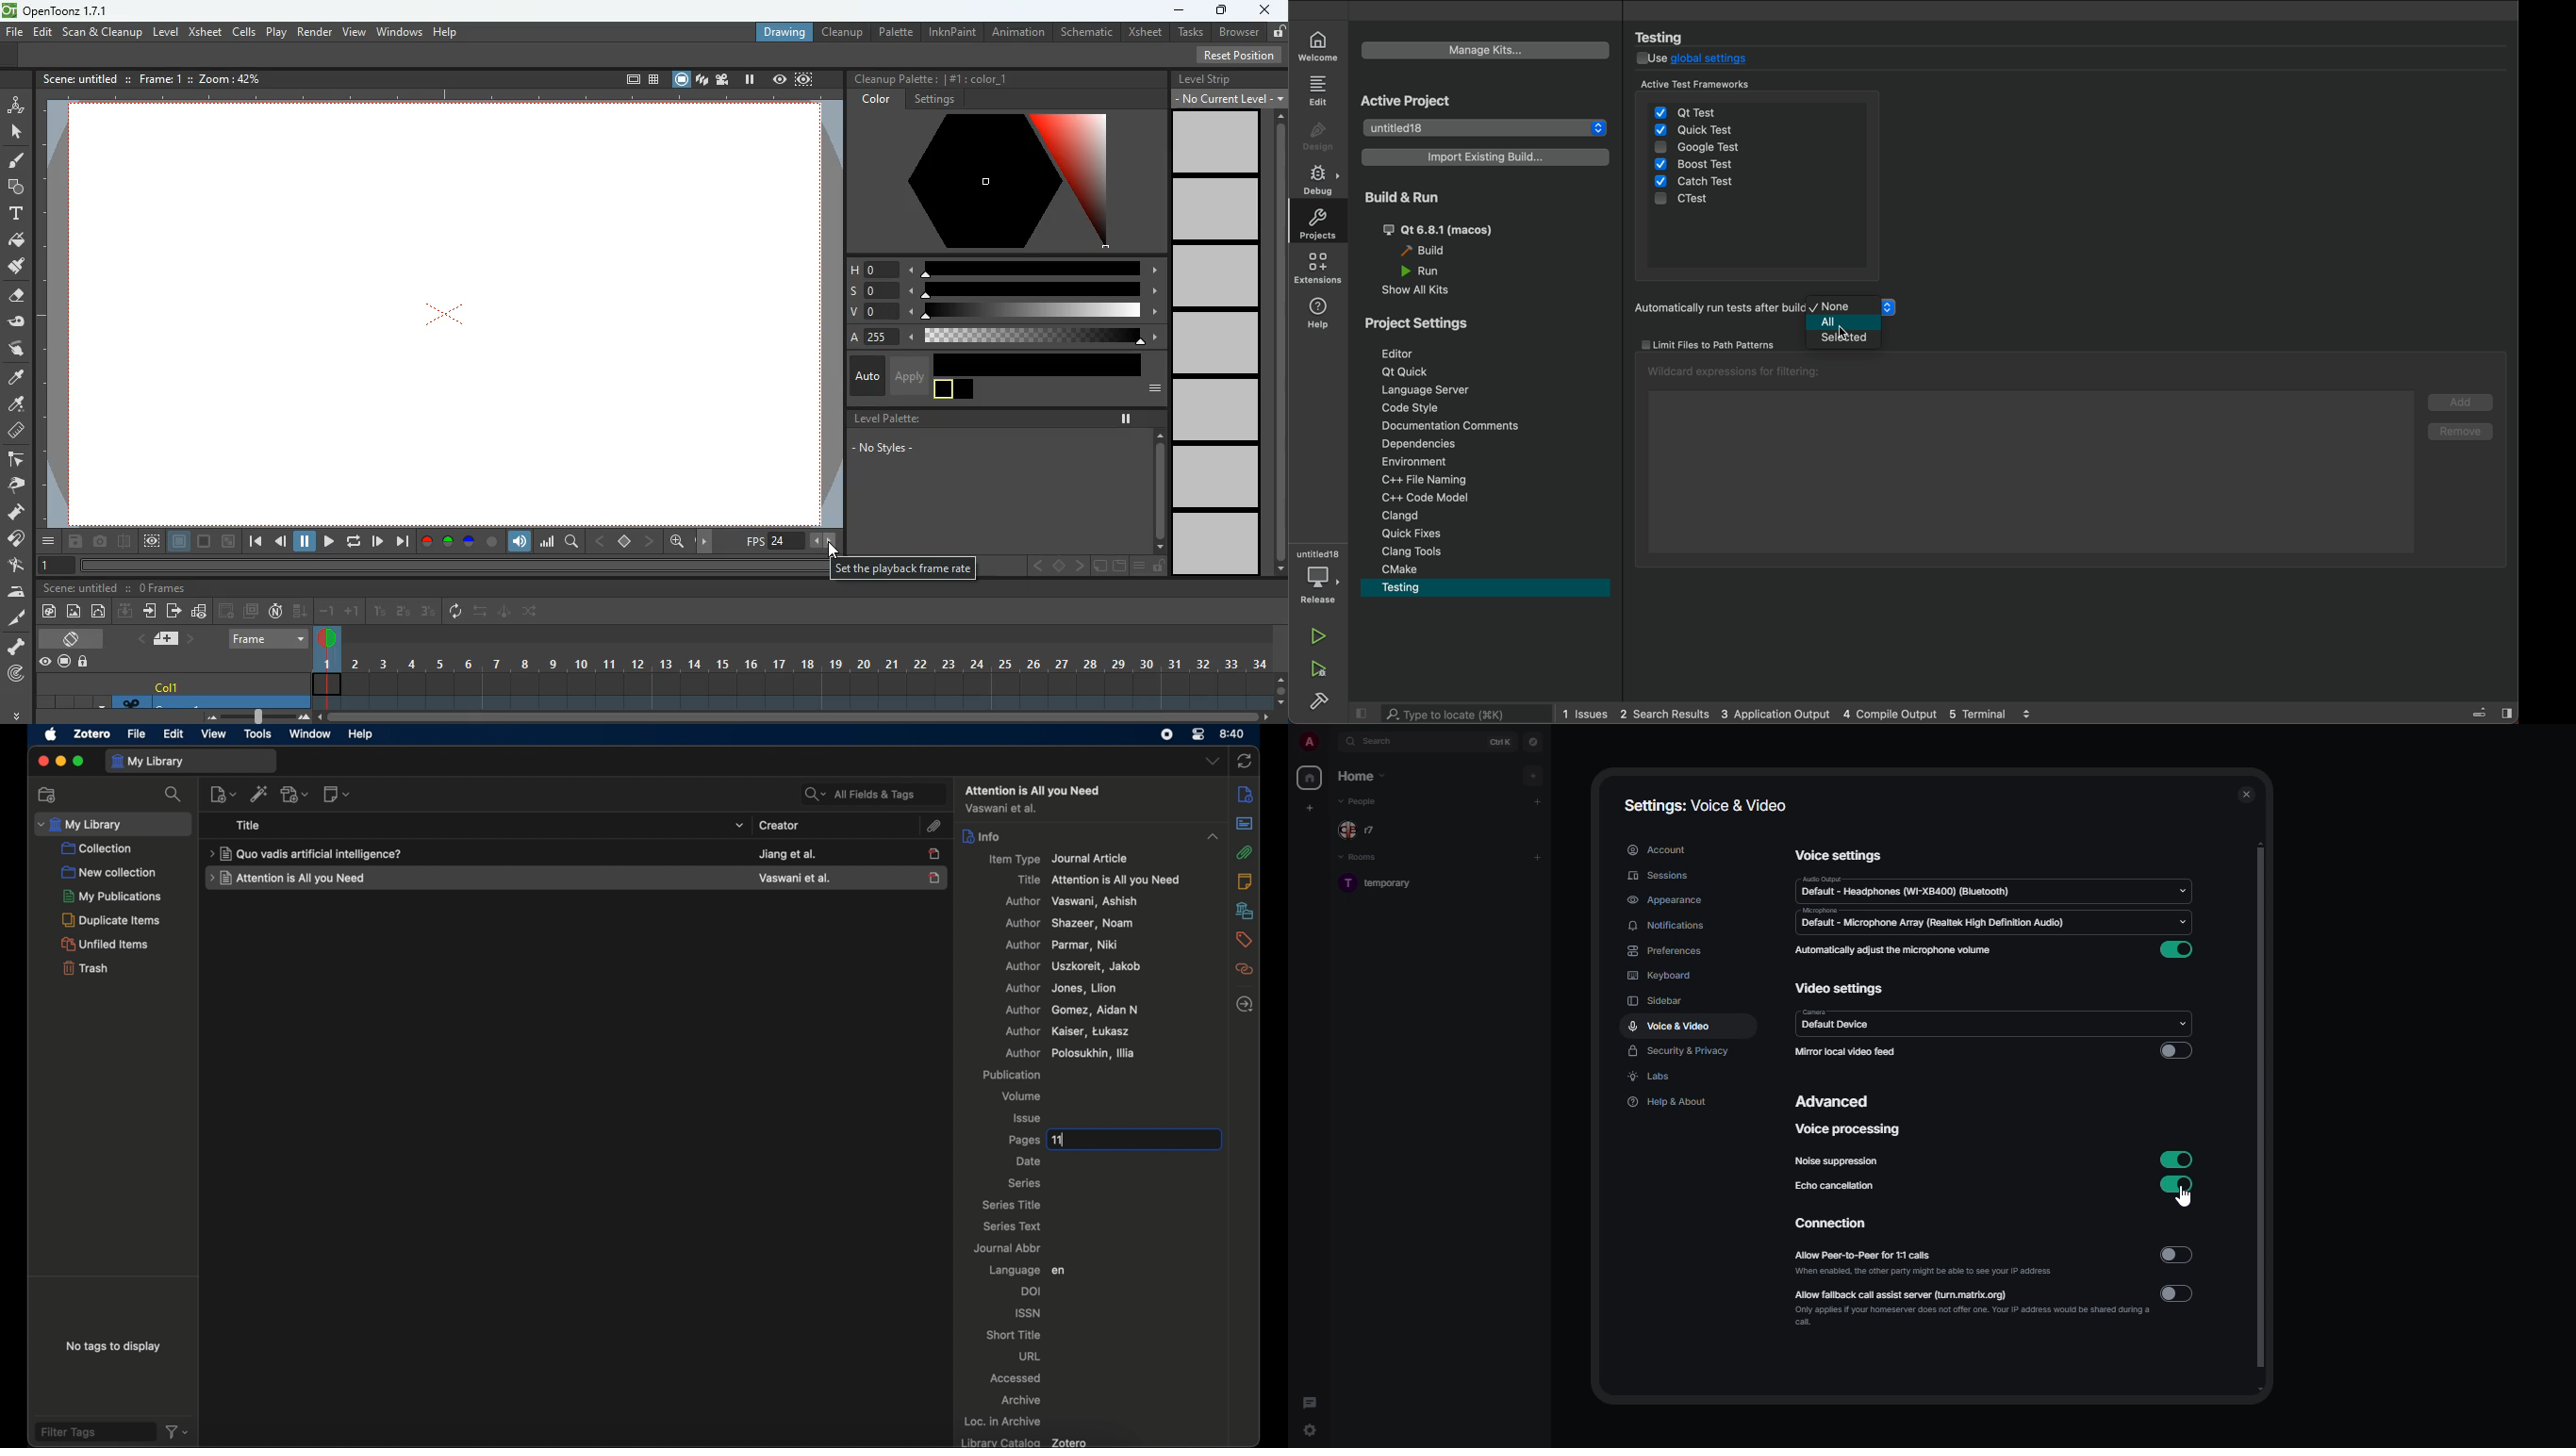 The image size is (2576, 1456). I want to click on related, so click(1244, 969).